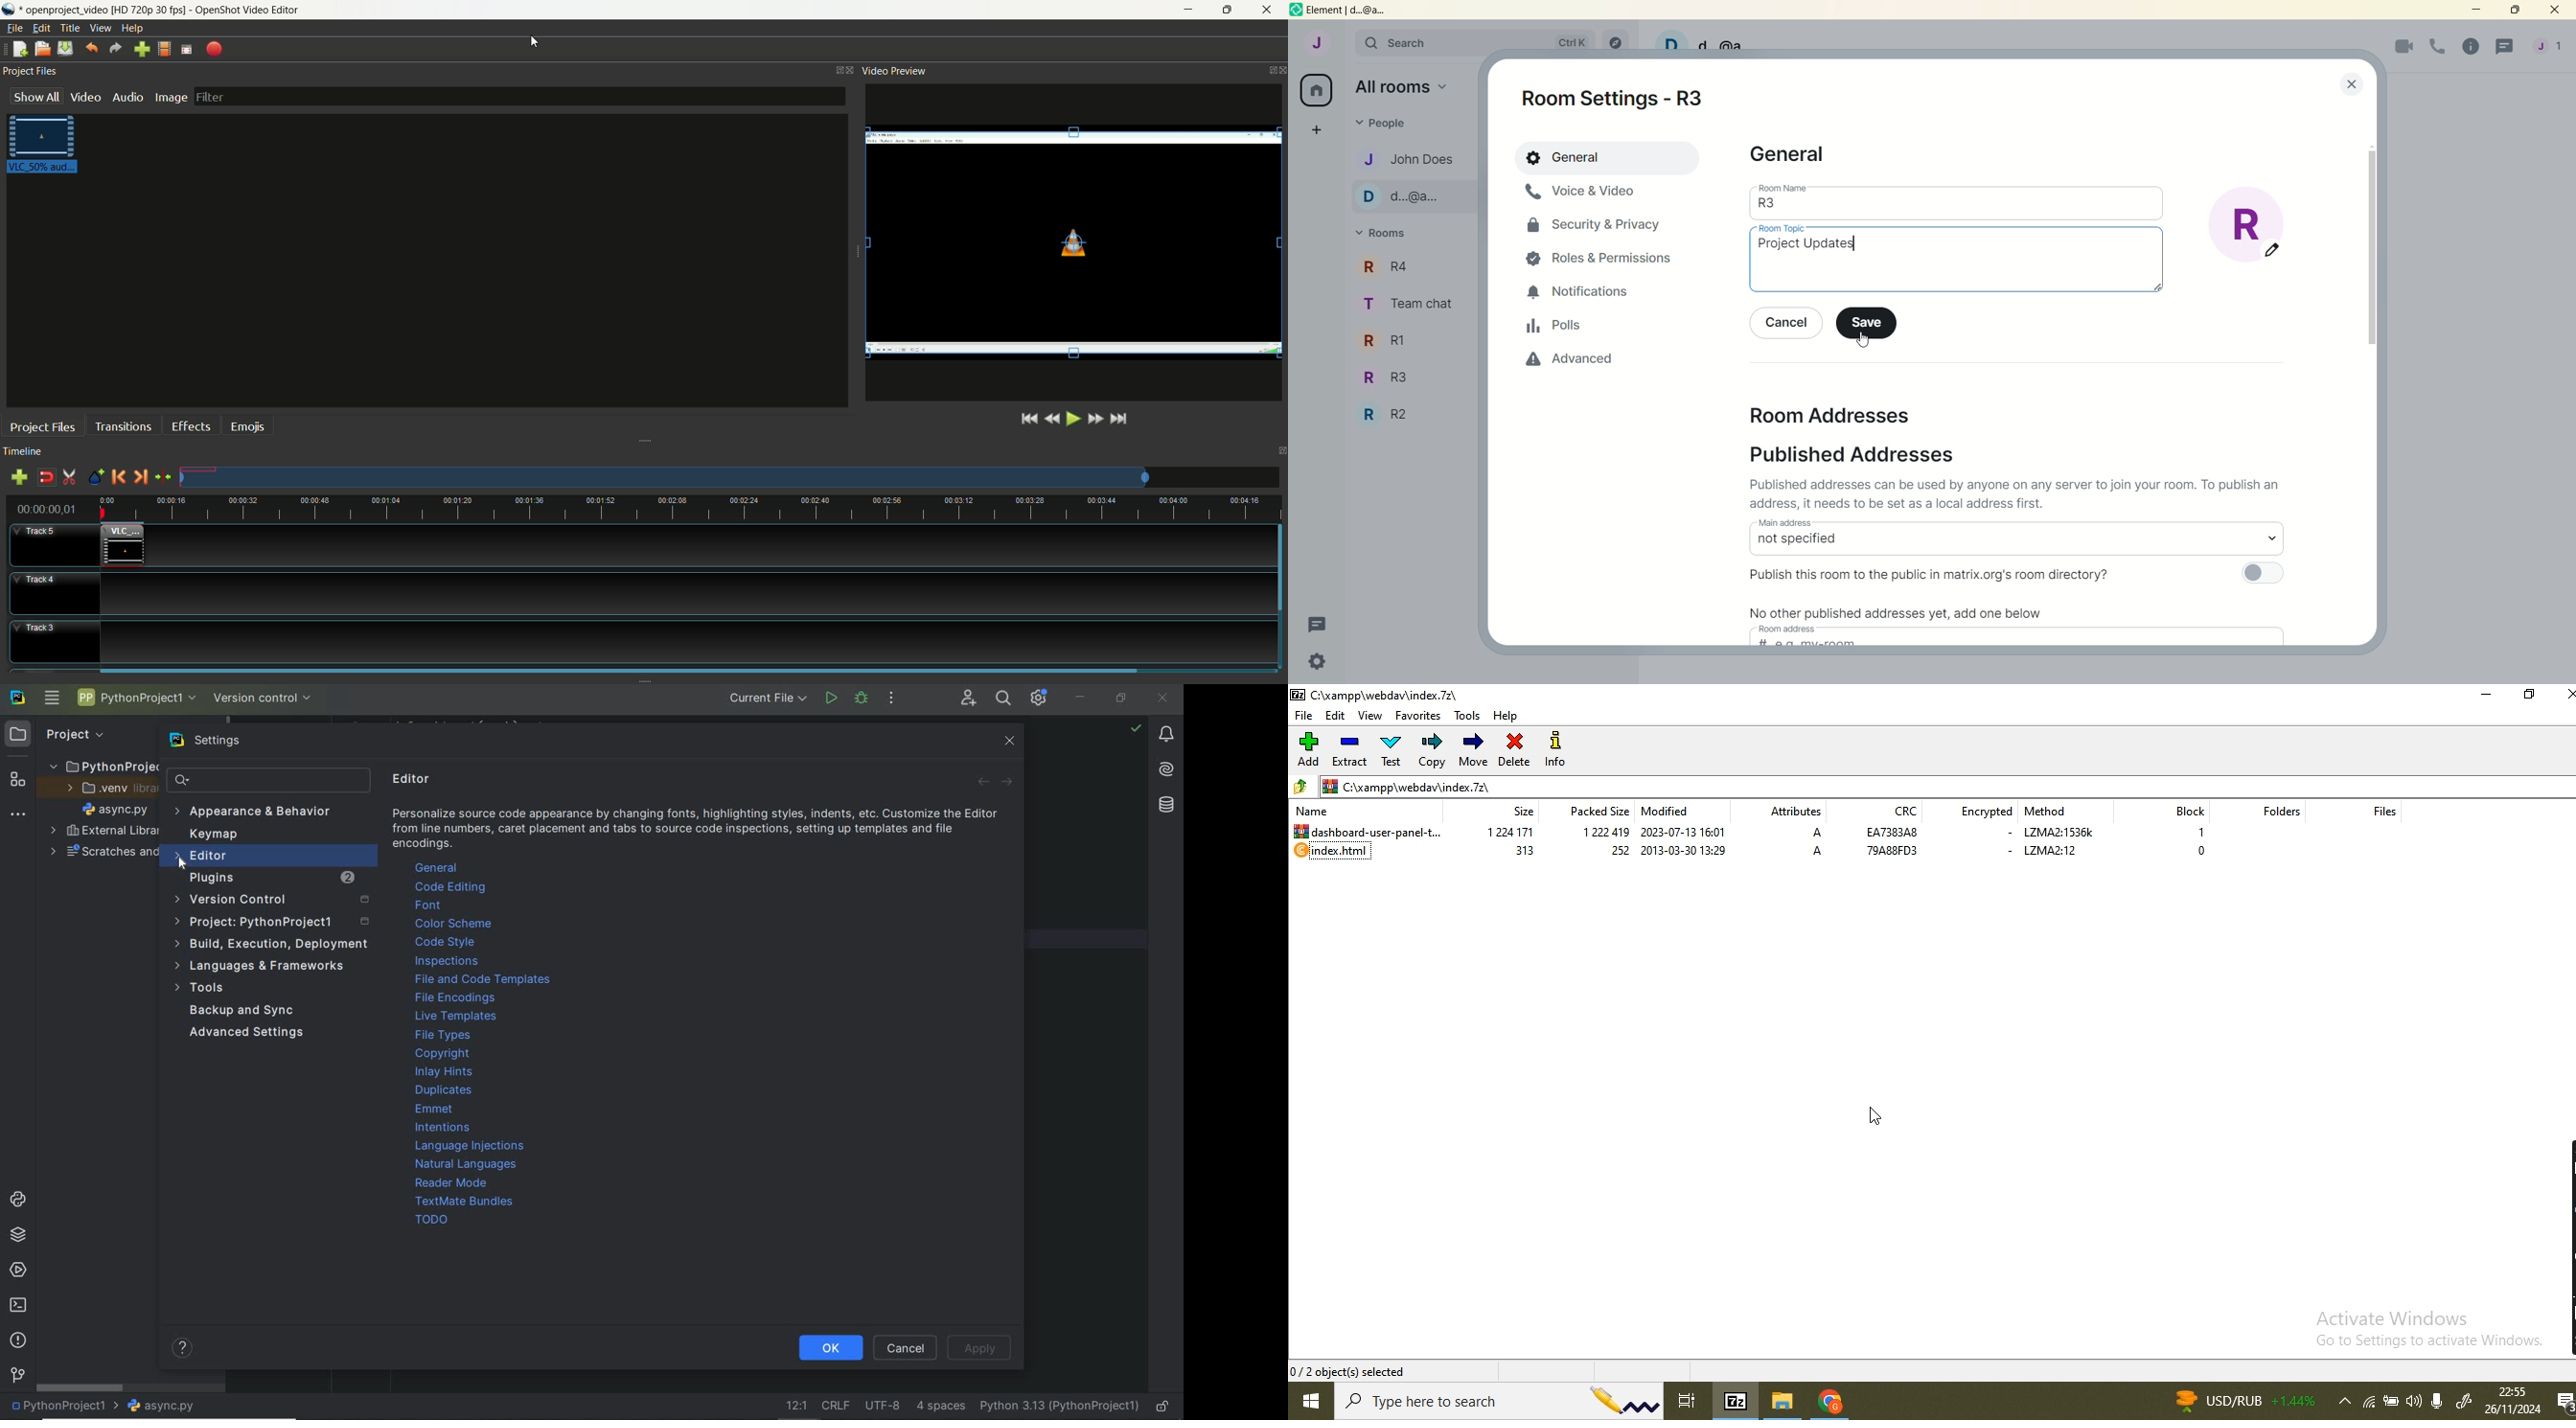 The image size is (2576, 1428). I want to click on previous marker, so click(117, 477).